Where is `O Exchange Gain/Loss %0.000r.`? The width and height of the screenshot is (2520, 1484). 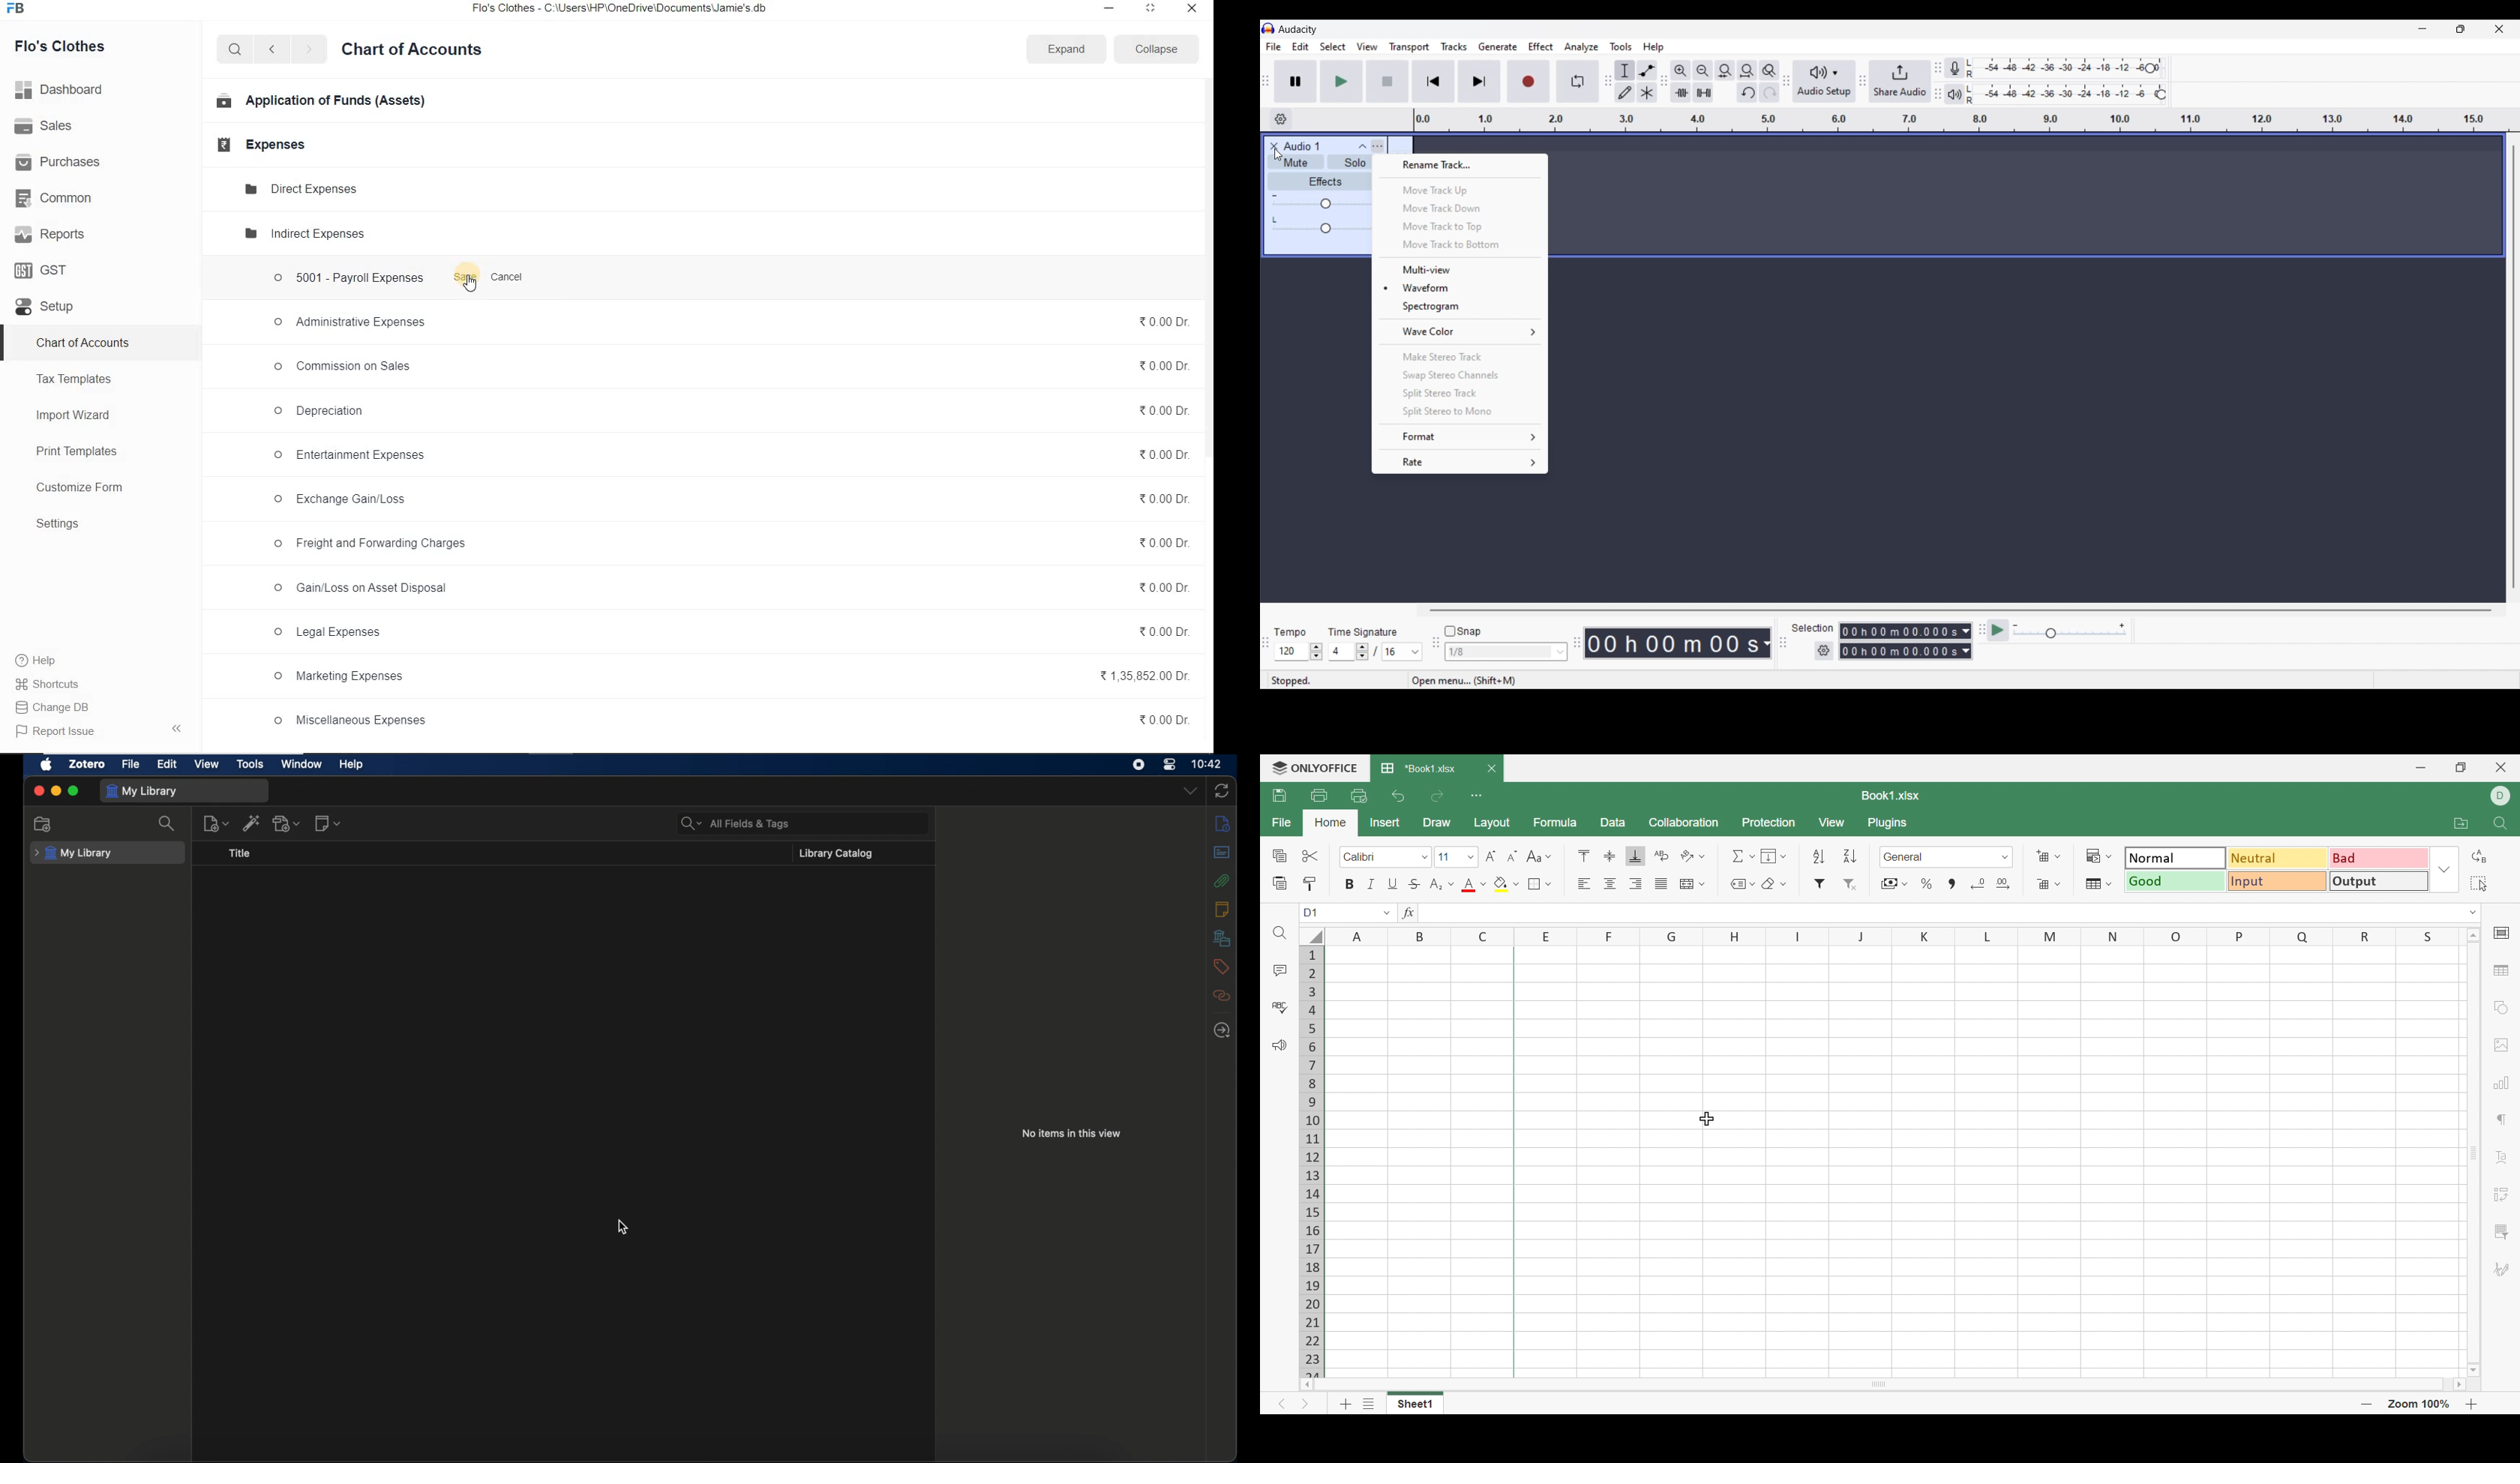 O Exchange Gain/Loss %0.000r. is located at coordinates (730, 500).